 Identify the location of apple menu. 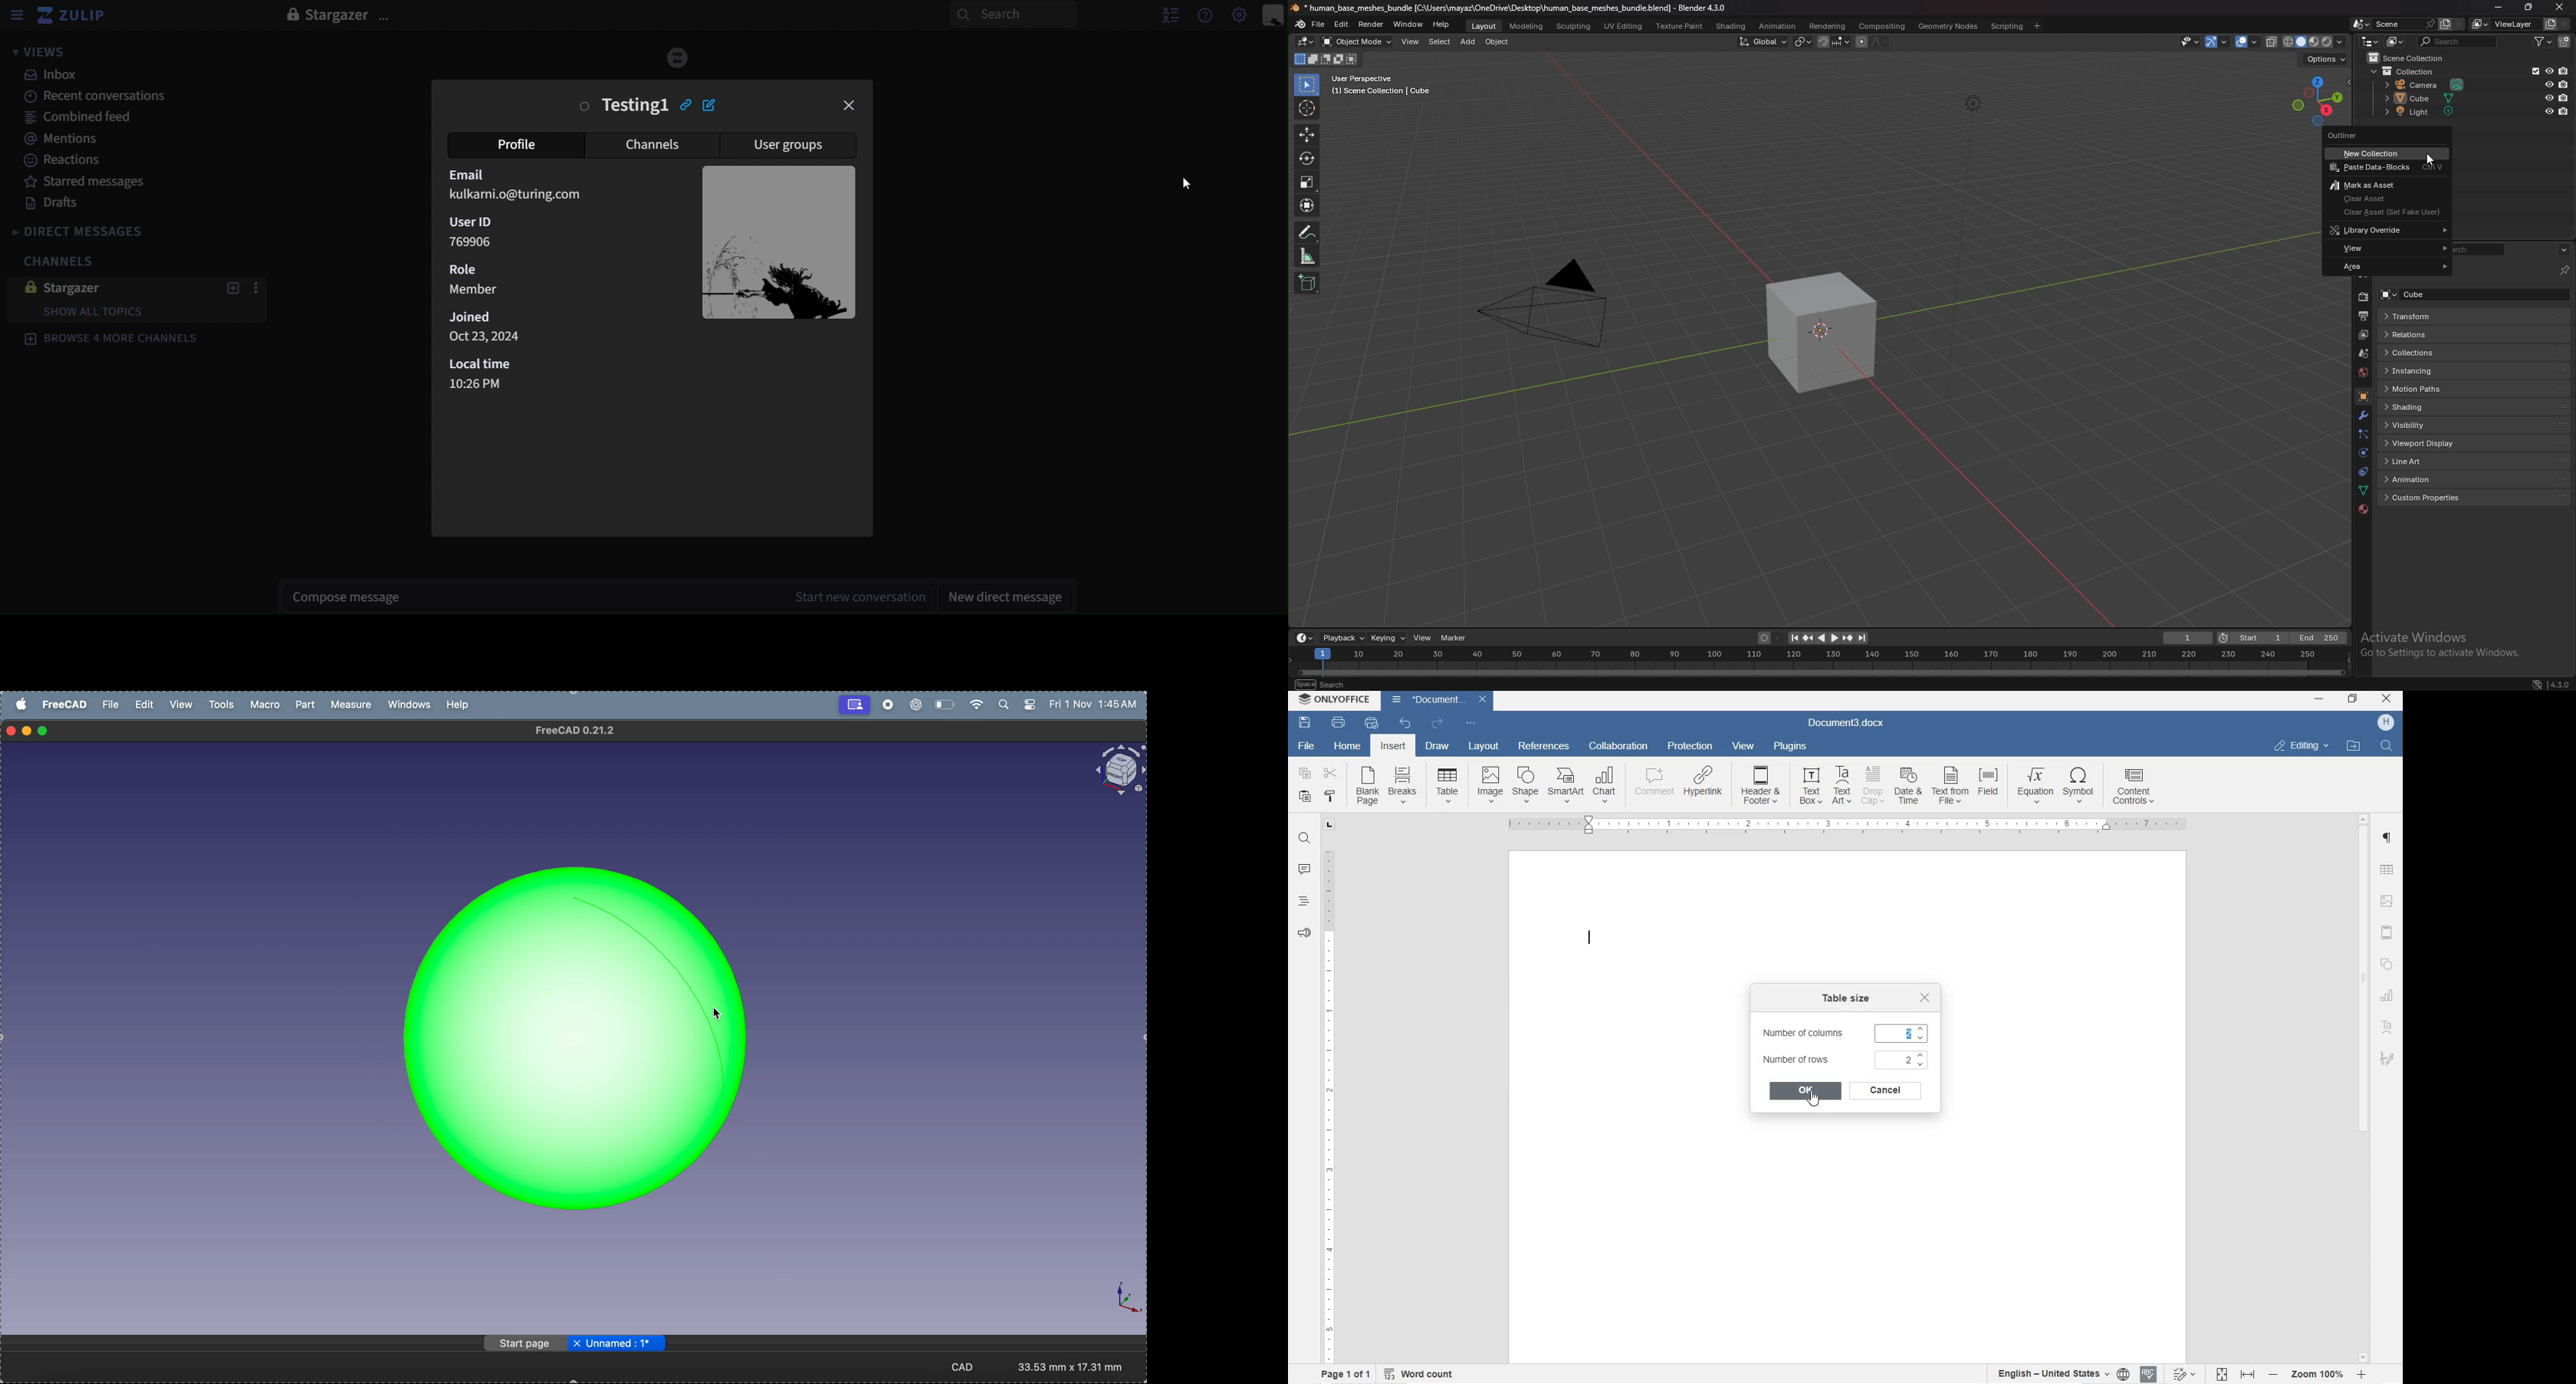
(22, 703).